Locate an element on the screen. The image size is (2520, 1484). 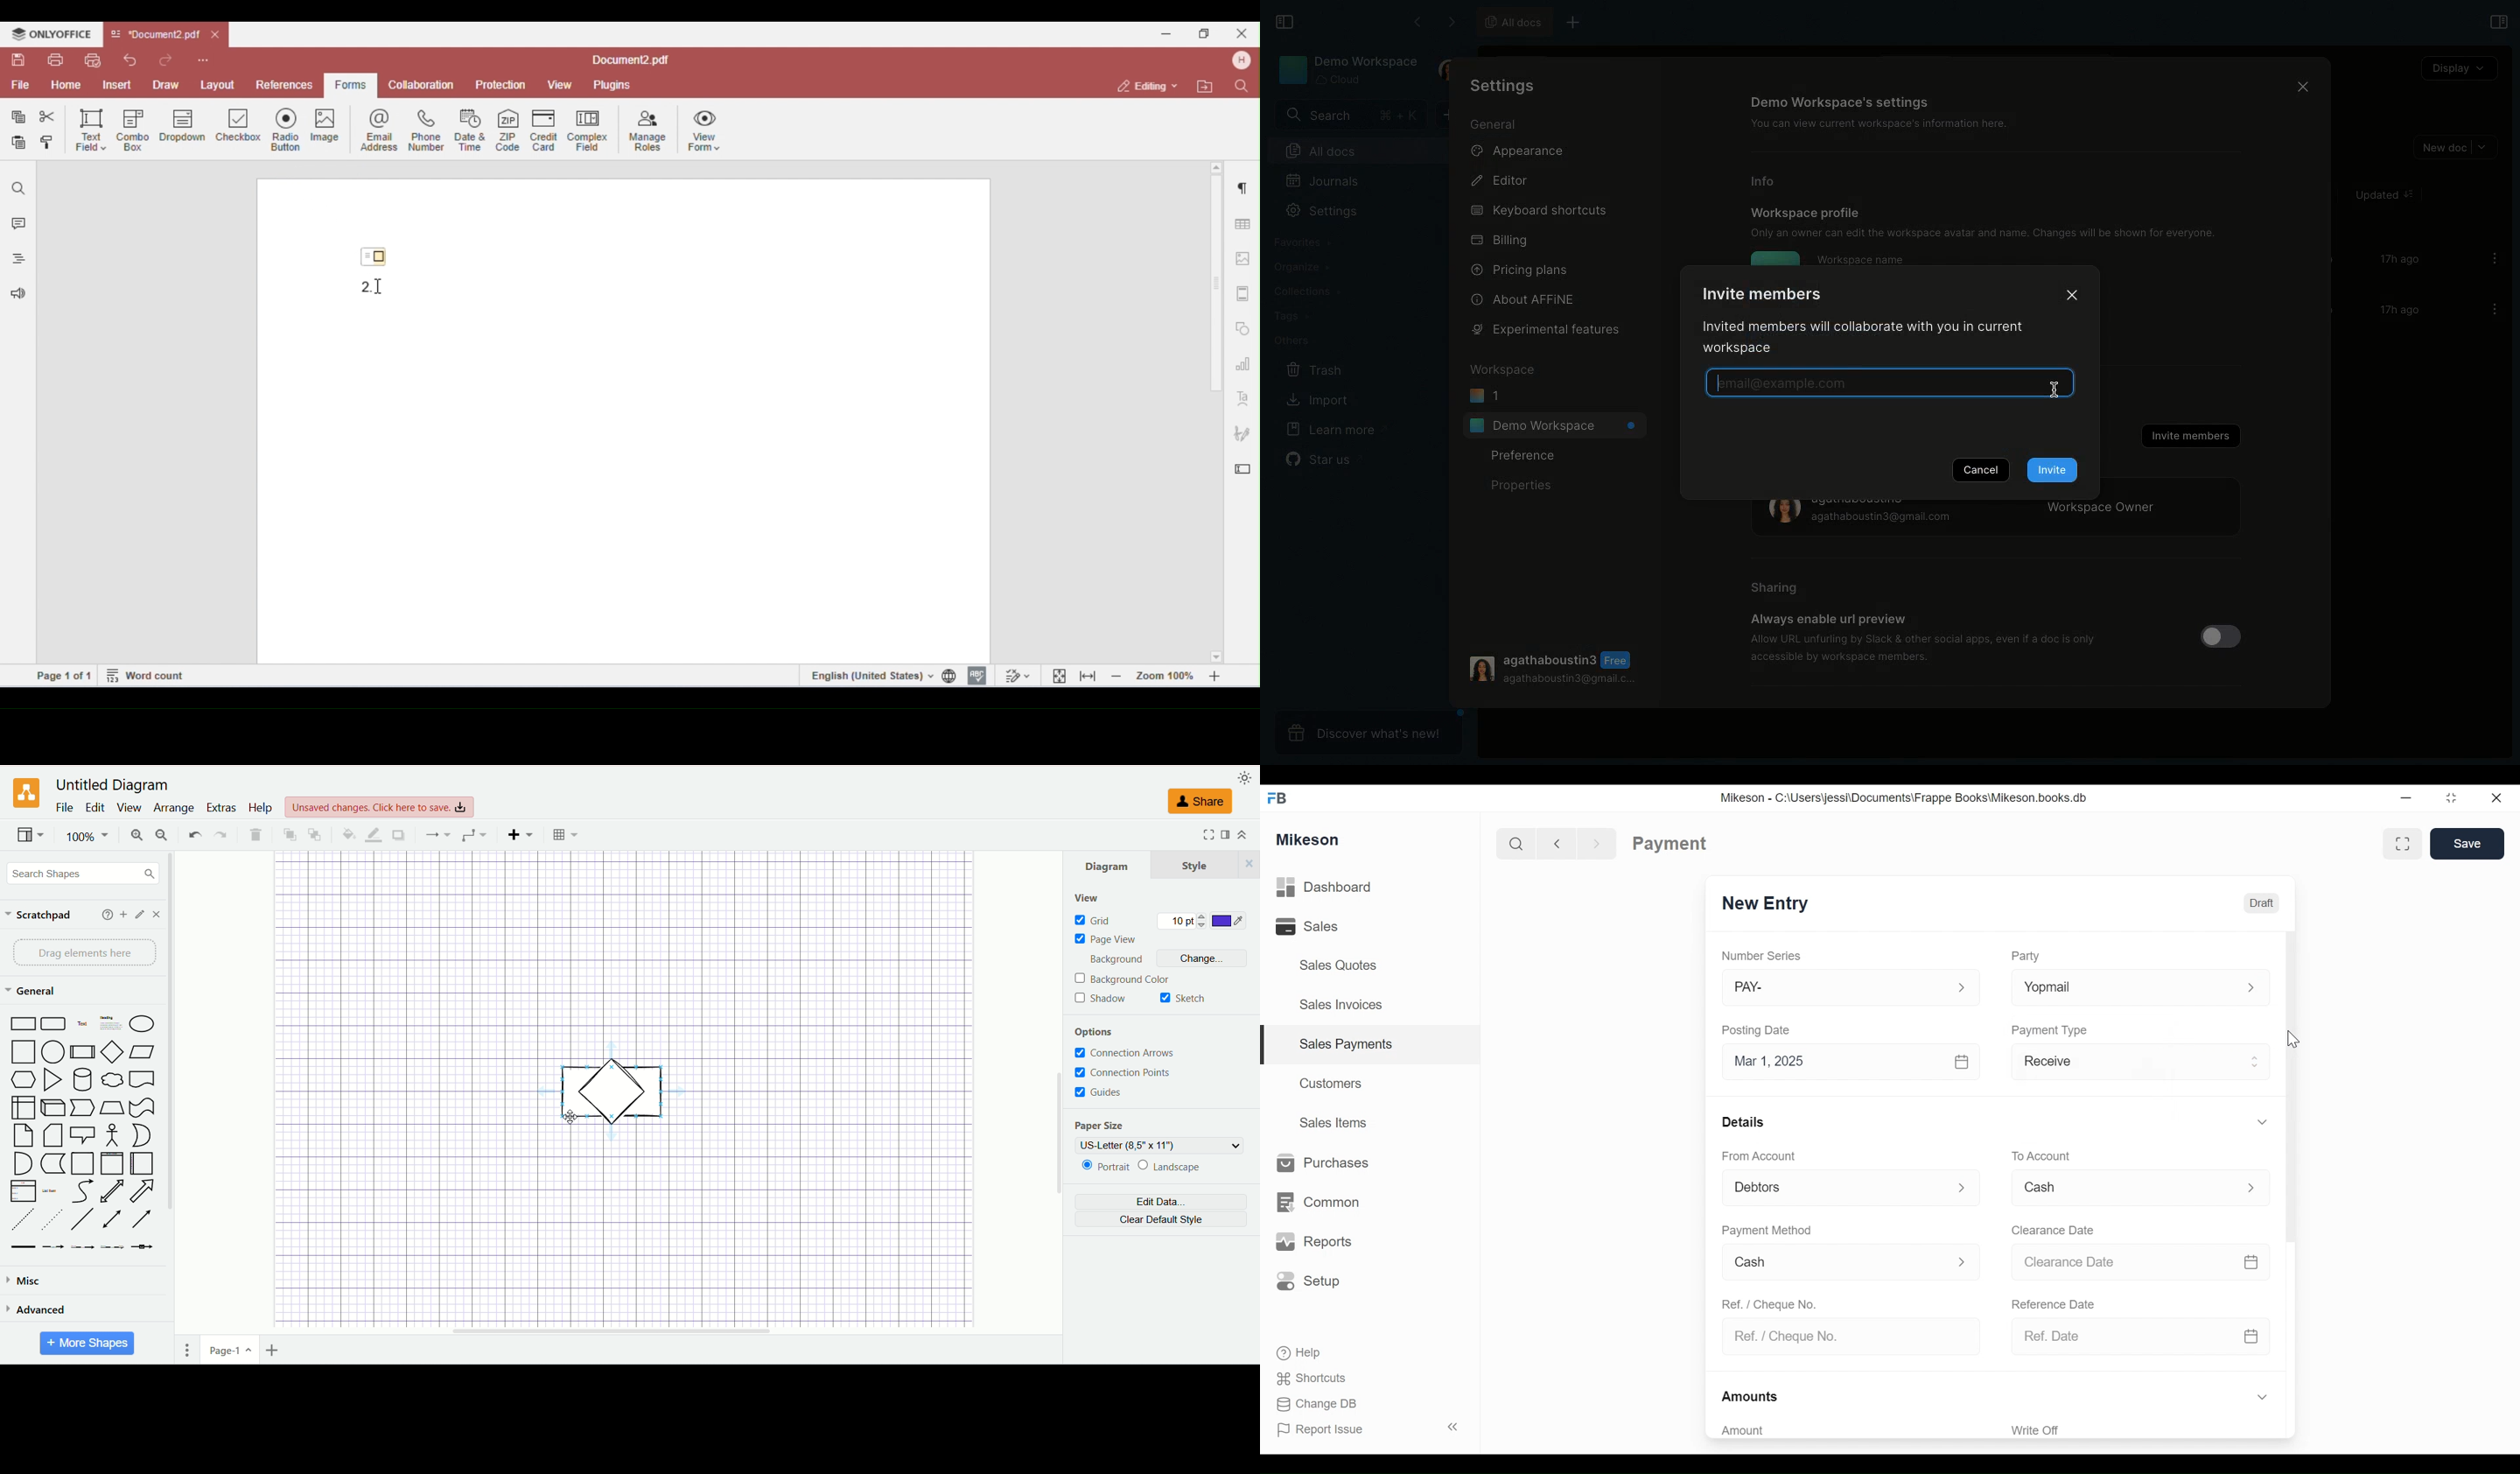
Others is located at coordinates (1290, 340).